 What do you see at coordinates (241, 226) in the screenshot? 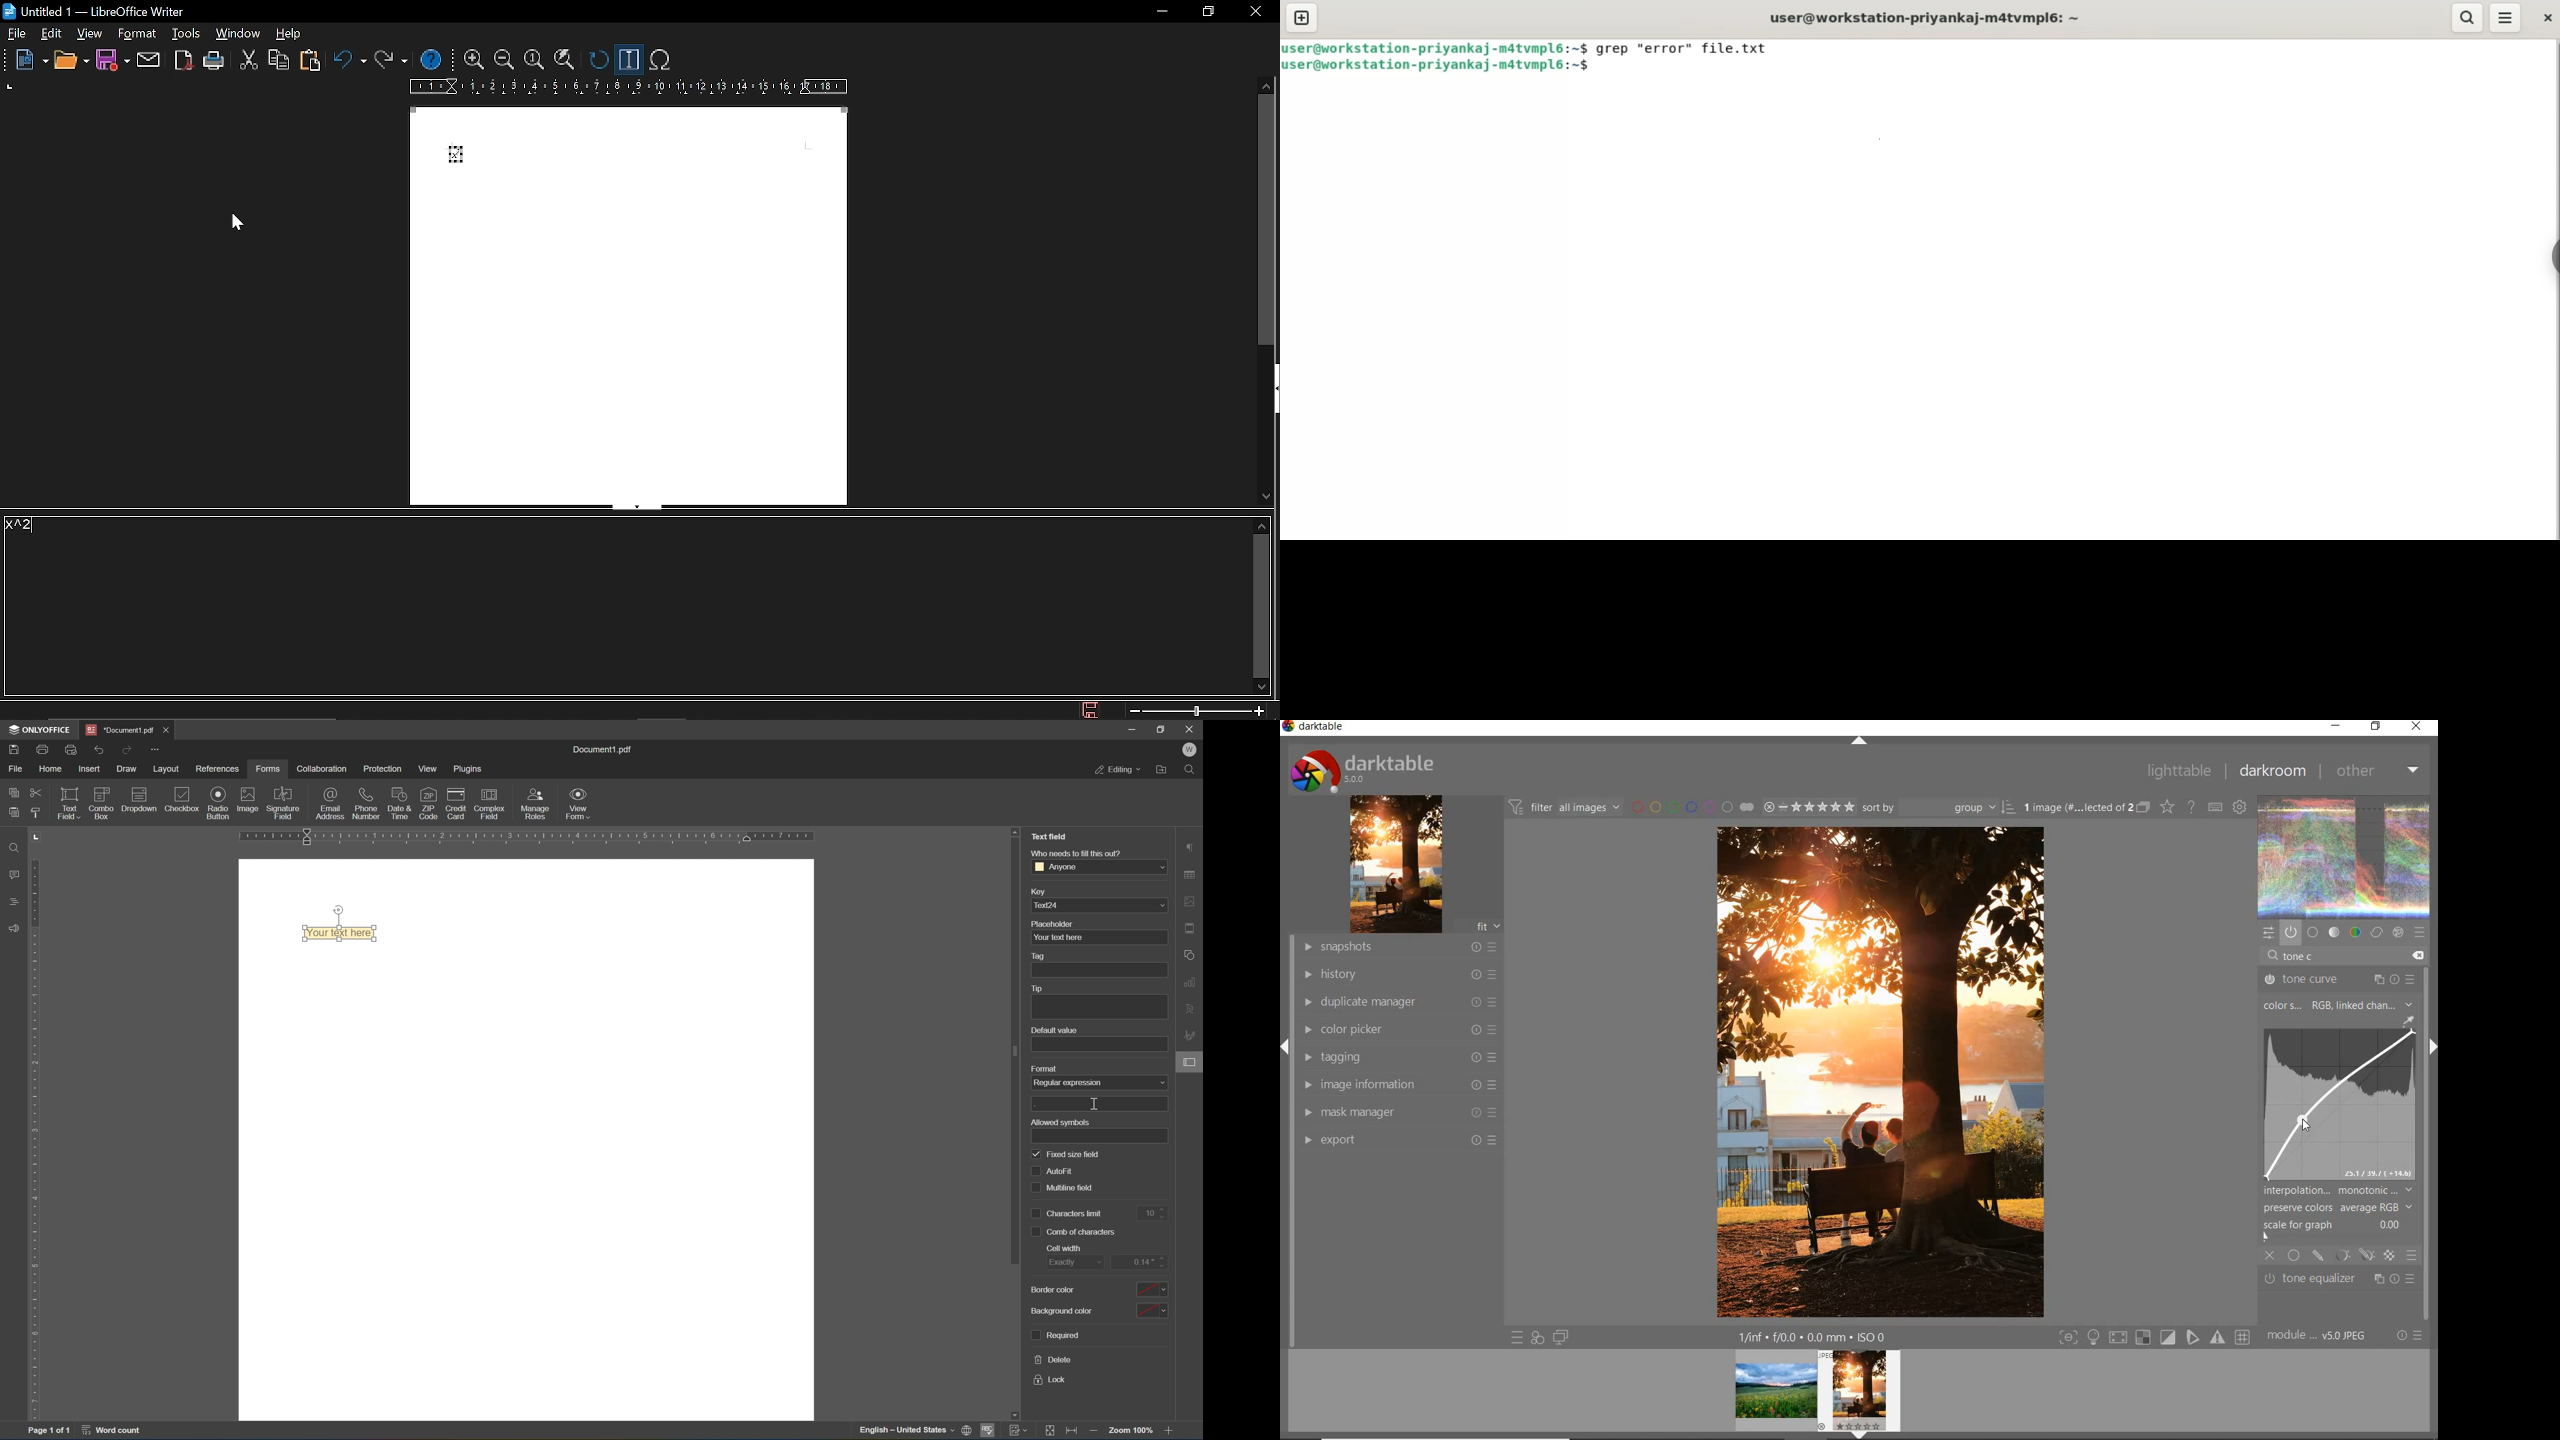
I see `cursor` at bounding box center [241, 226].